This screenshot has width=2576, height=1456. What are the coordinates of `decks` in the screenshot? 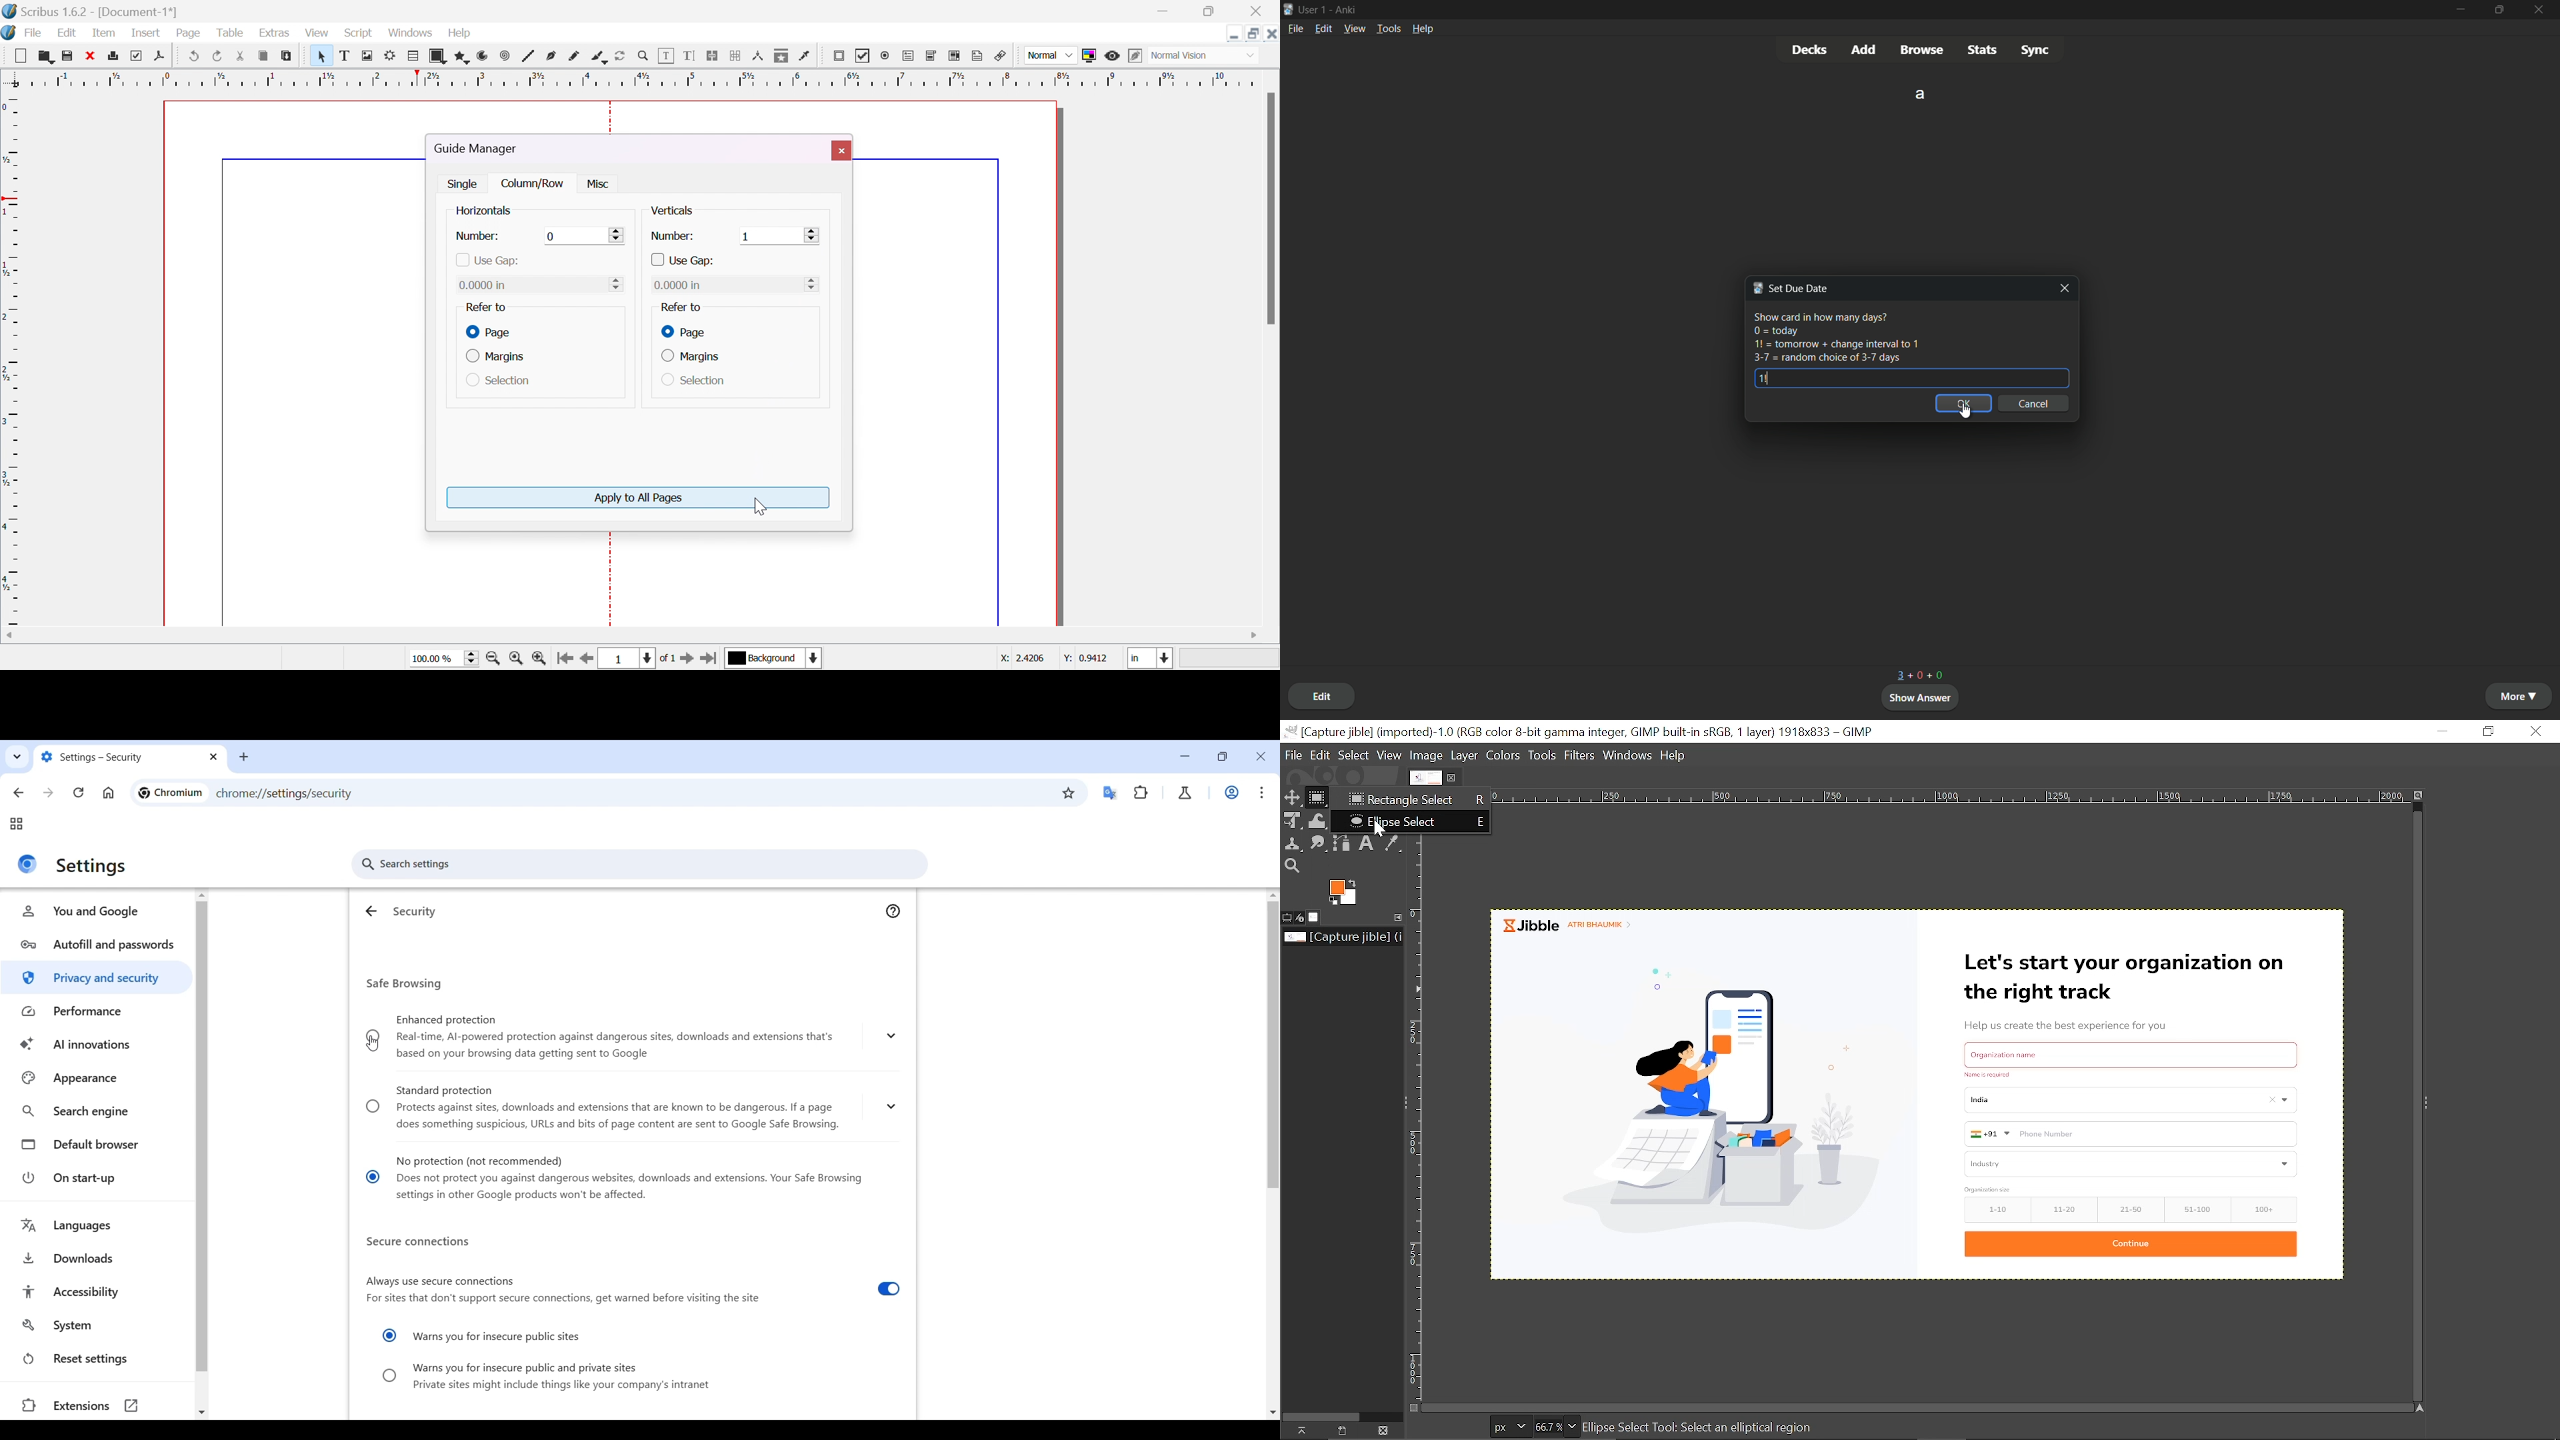 It's located at (1809, 49).